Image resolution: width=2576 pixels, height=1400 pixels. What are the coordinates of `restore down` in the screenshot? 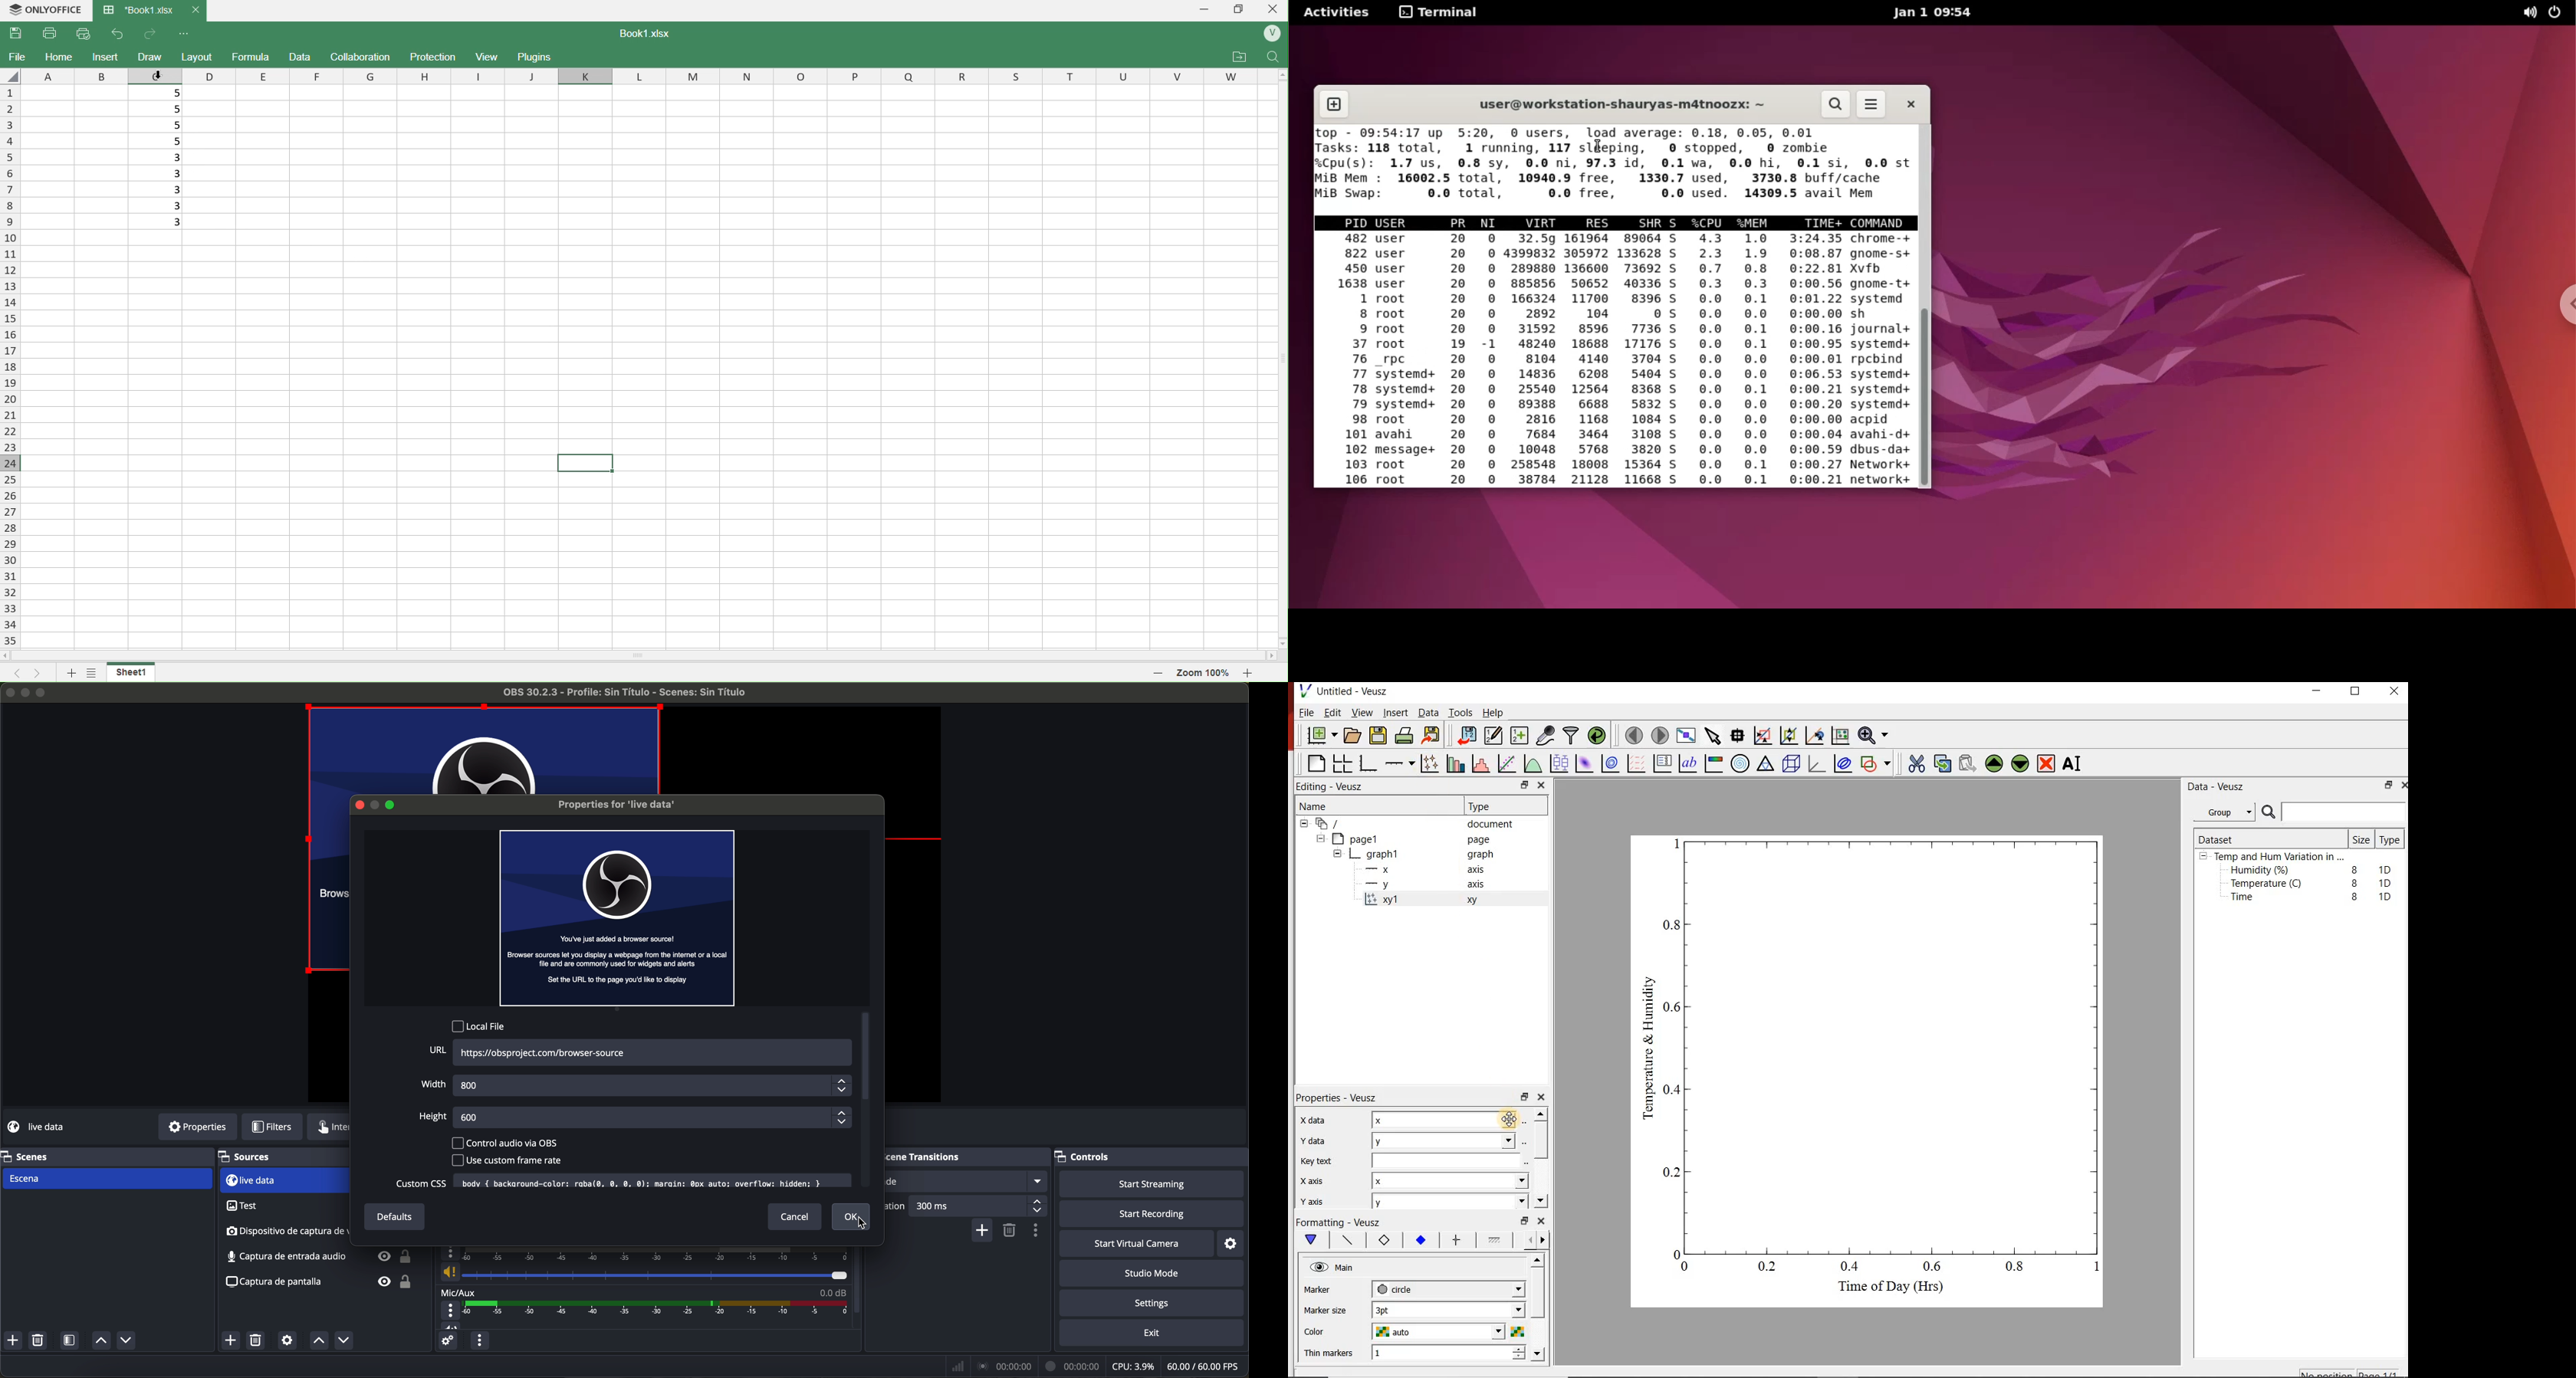 It's located at (1522, 1221).